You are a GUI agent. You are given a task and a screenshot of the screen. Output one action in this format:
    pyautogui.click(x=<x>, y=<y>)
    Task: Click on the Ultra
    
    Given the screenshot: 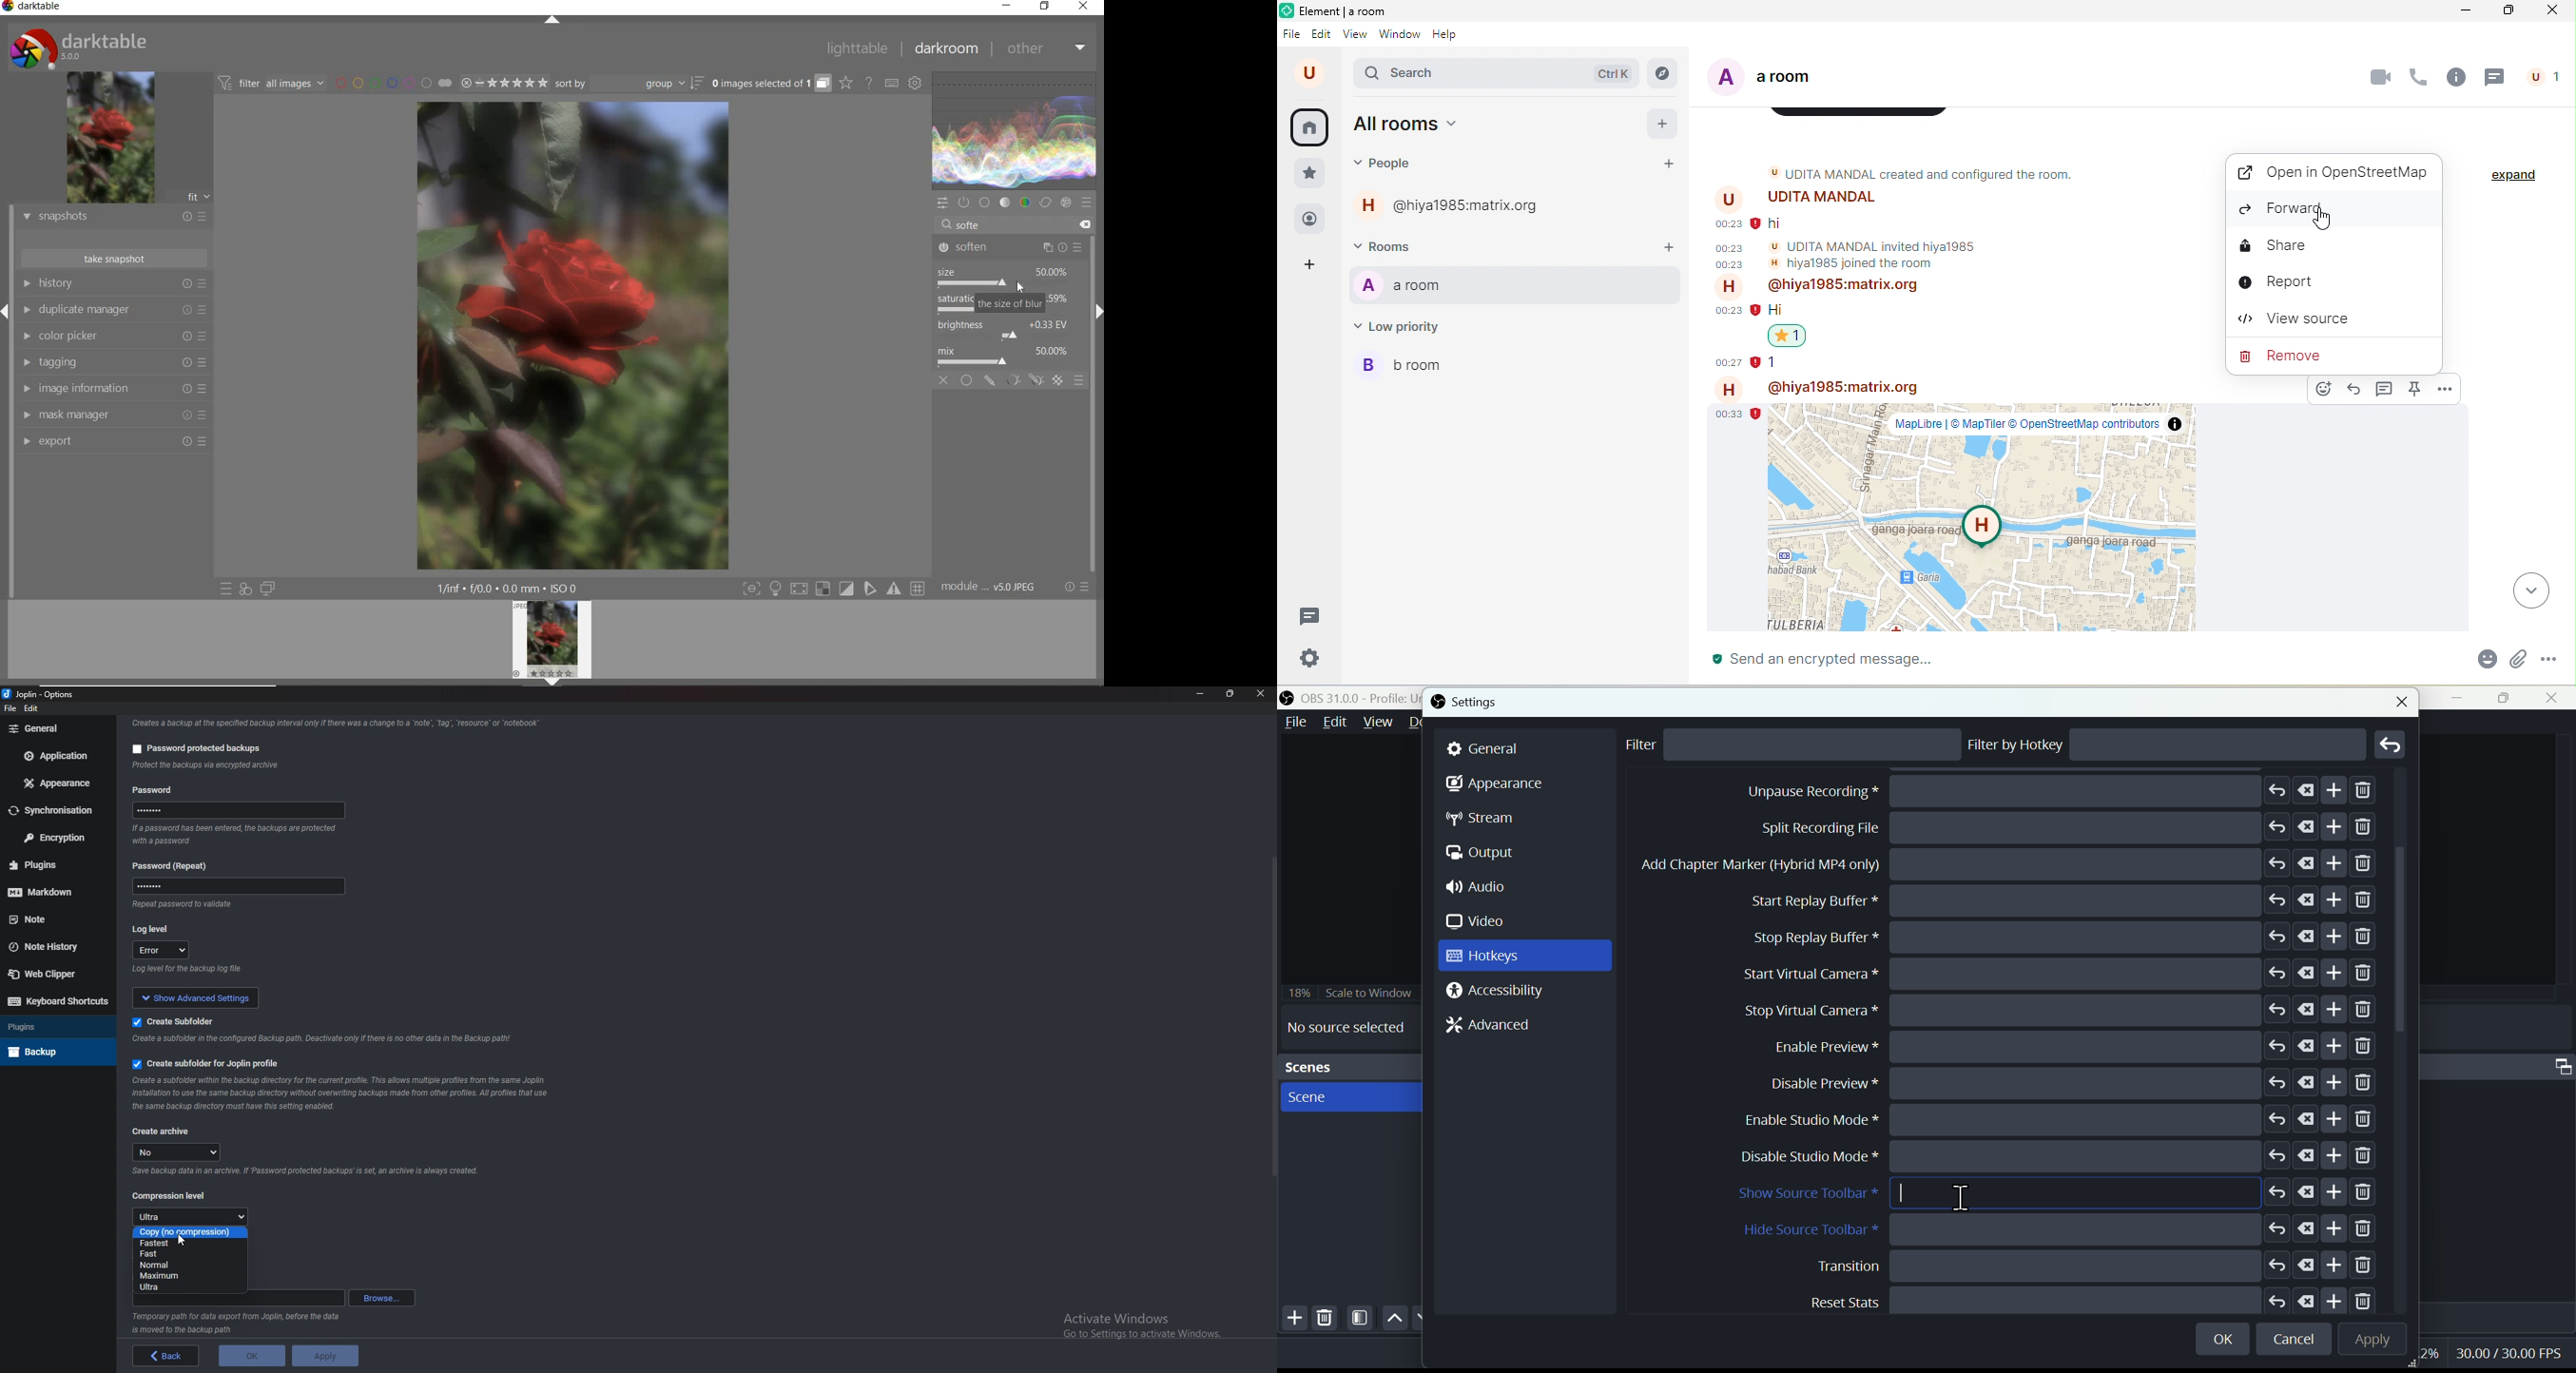 What is the action you would take?
    pyautogui.click(x=185, y=1285)
    